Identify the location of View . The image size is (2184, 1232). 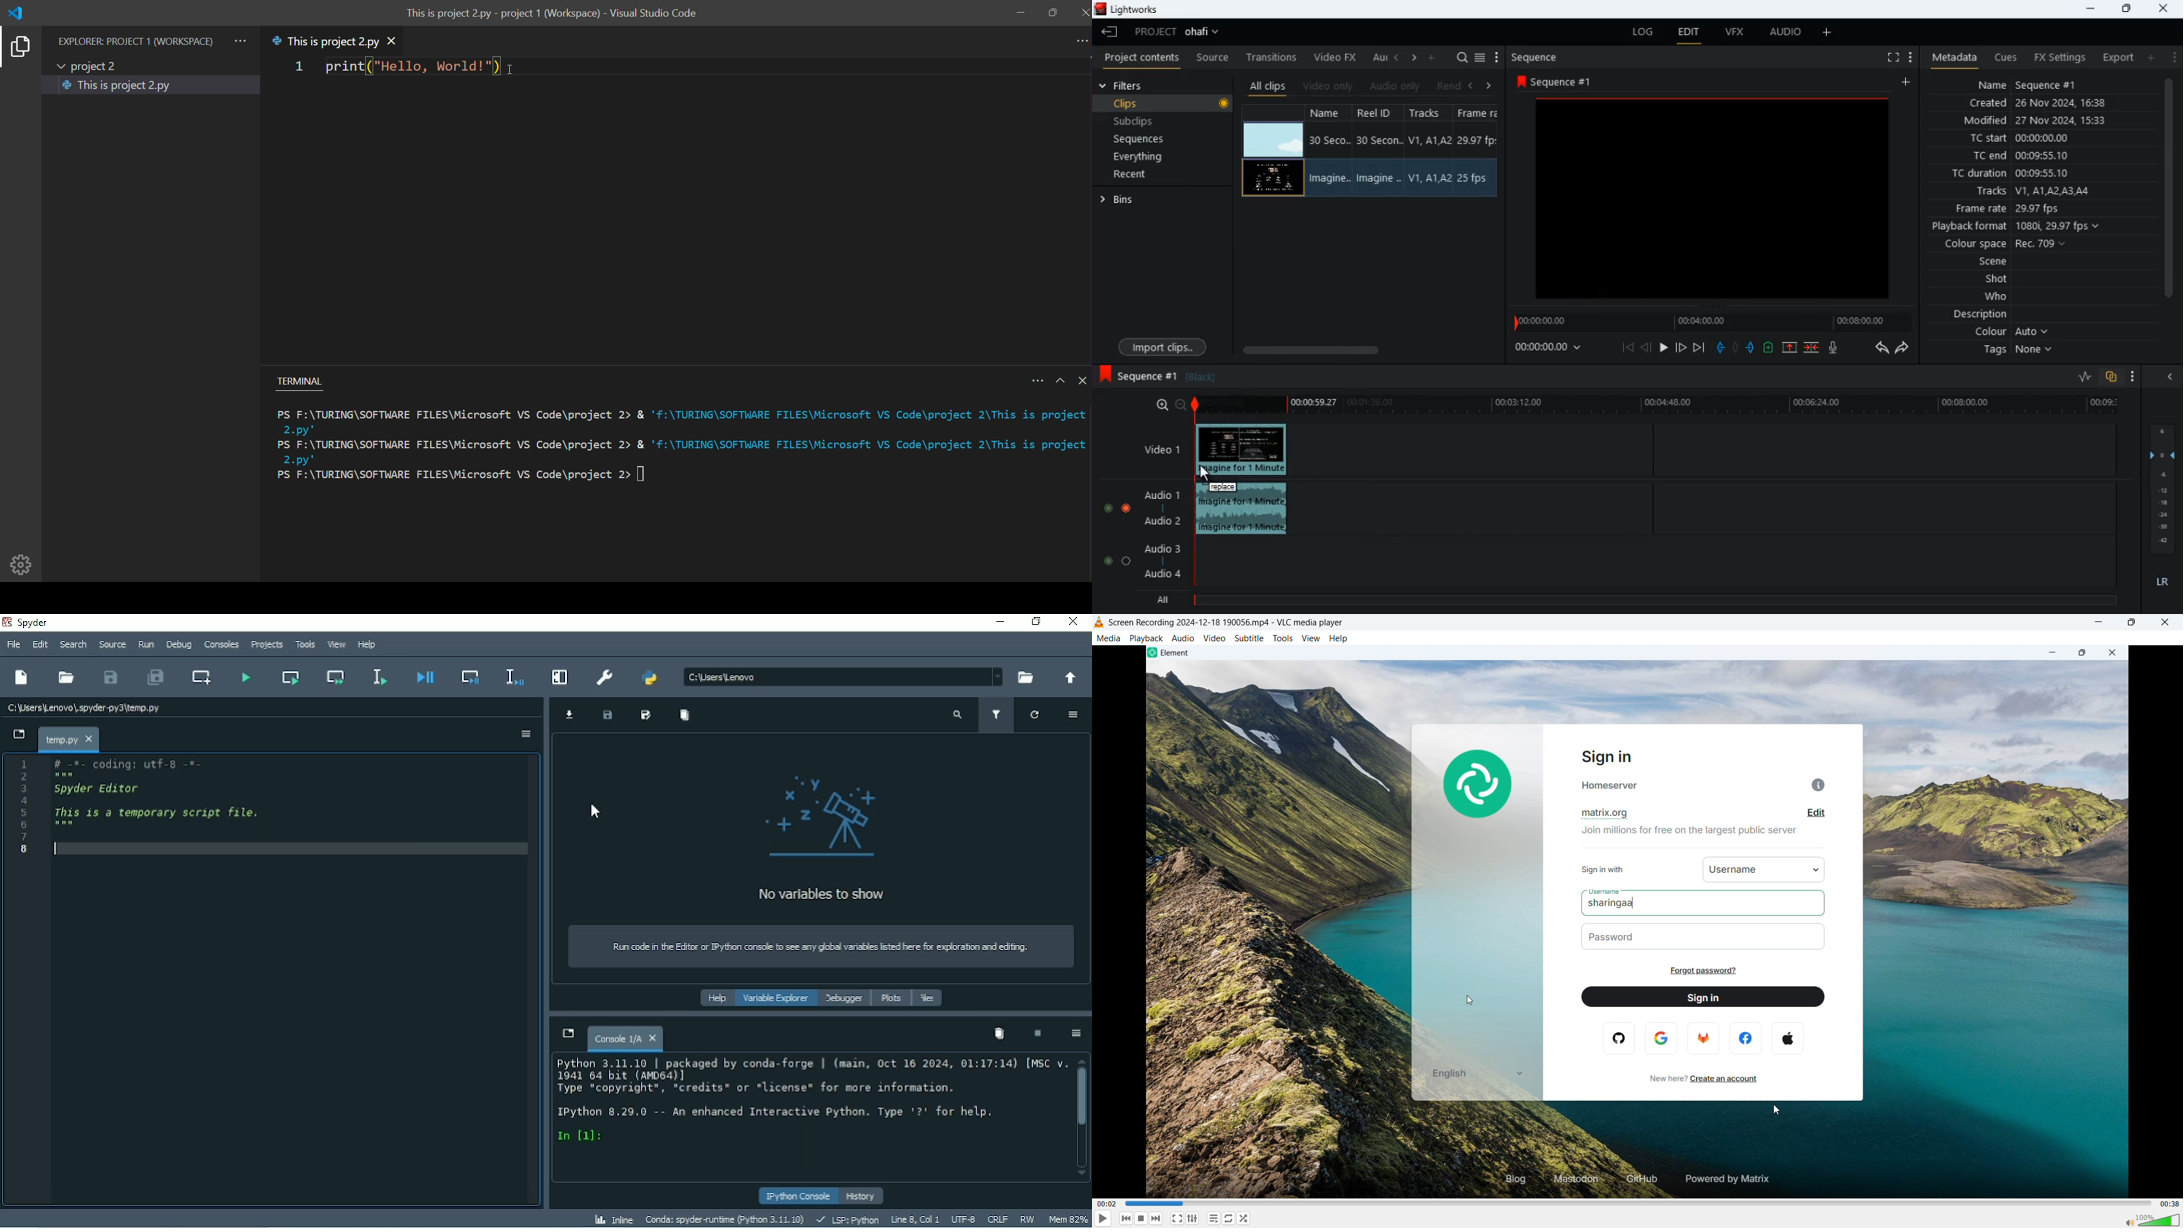
(1311, 638).